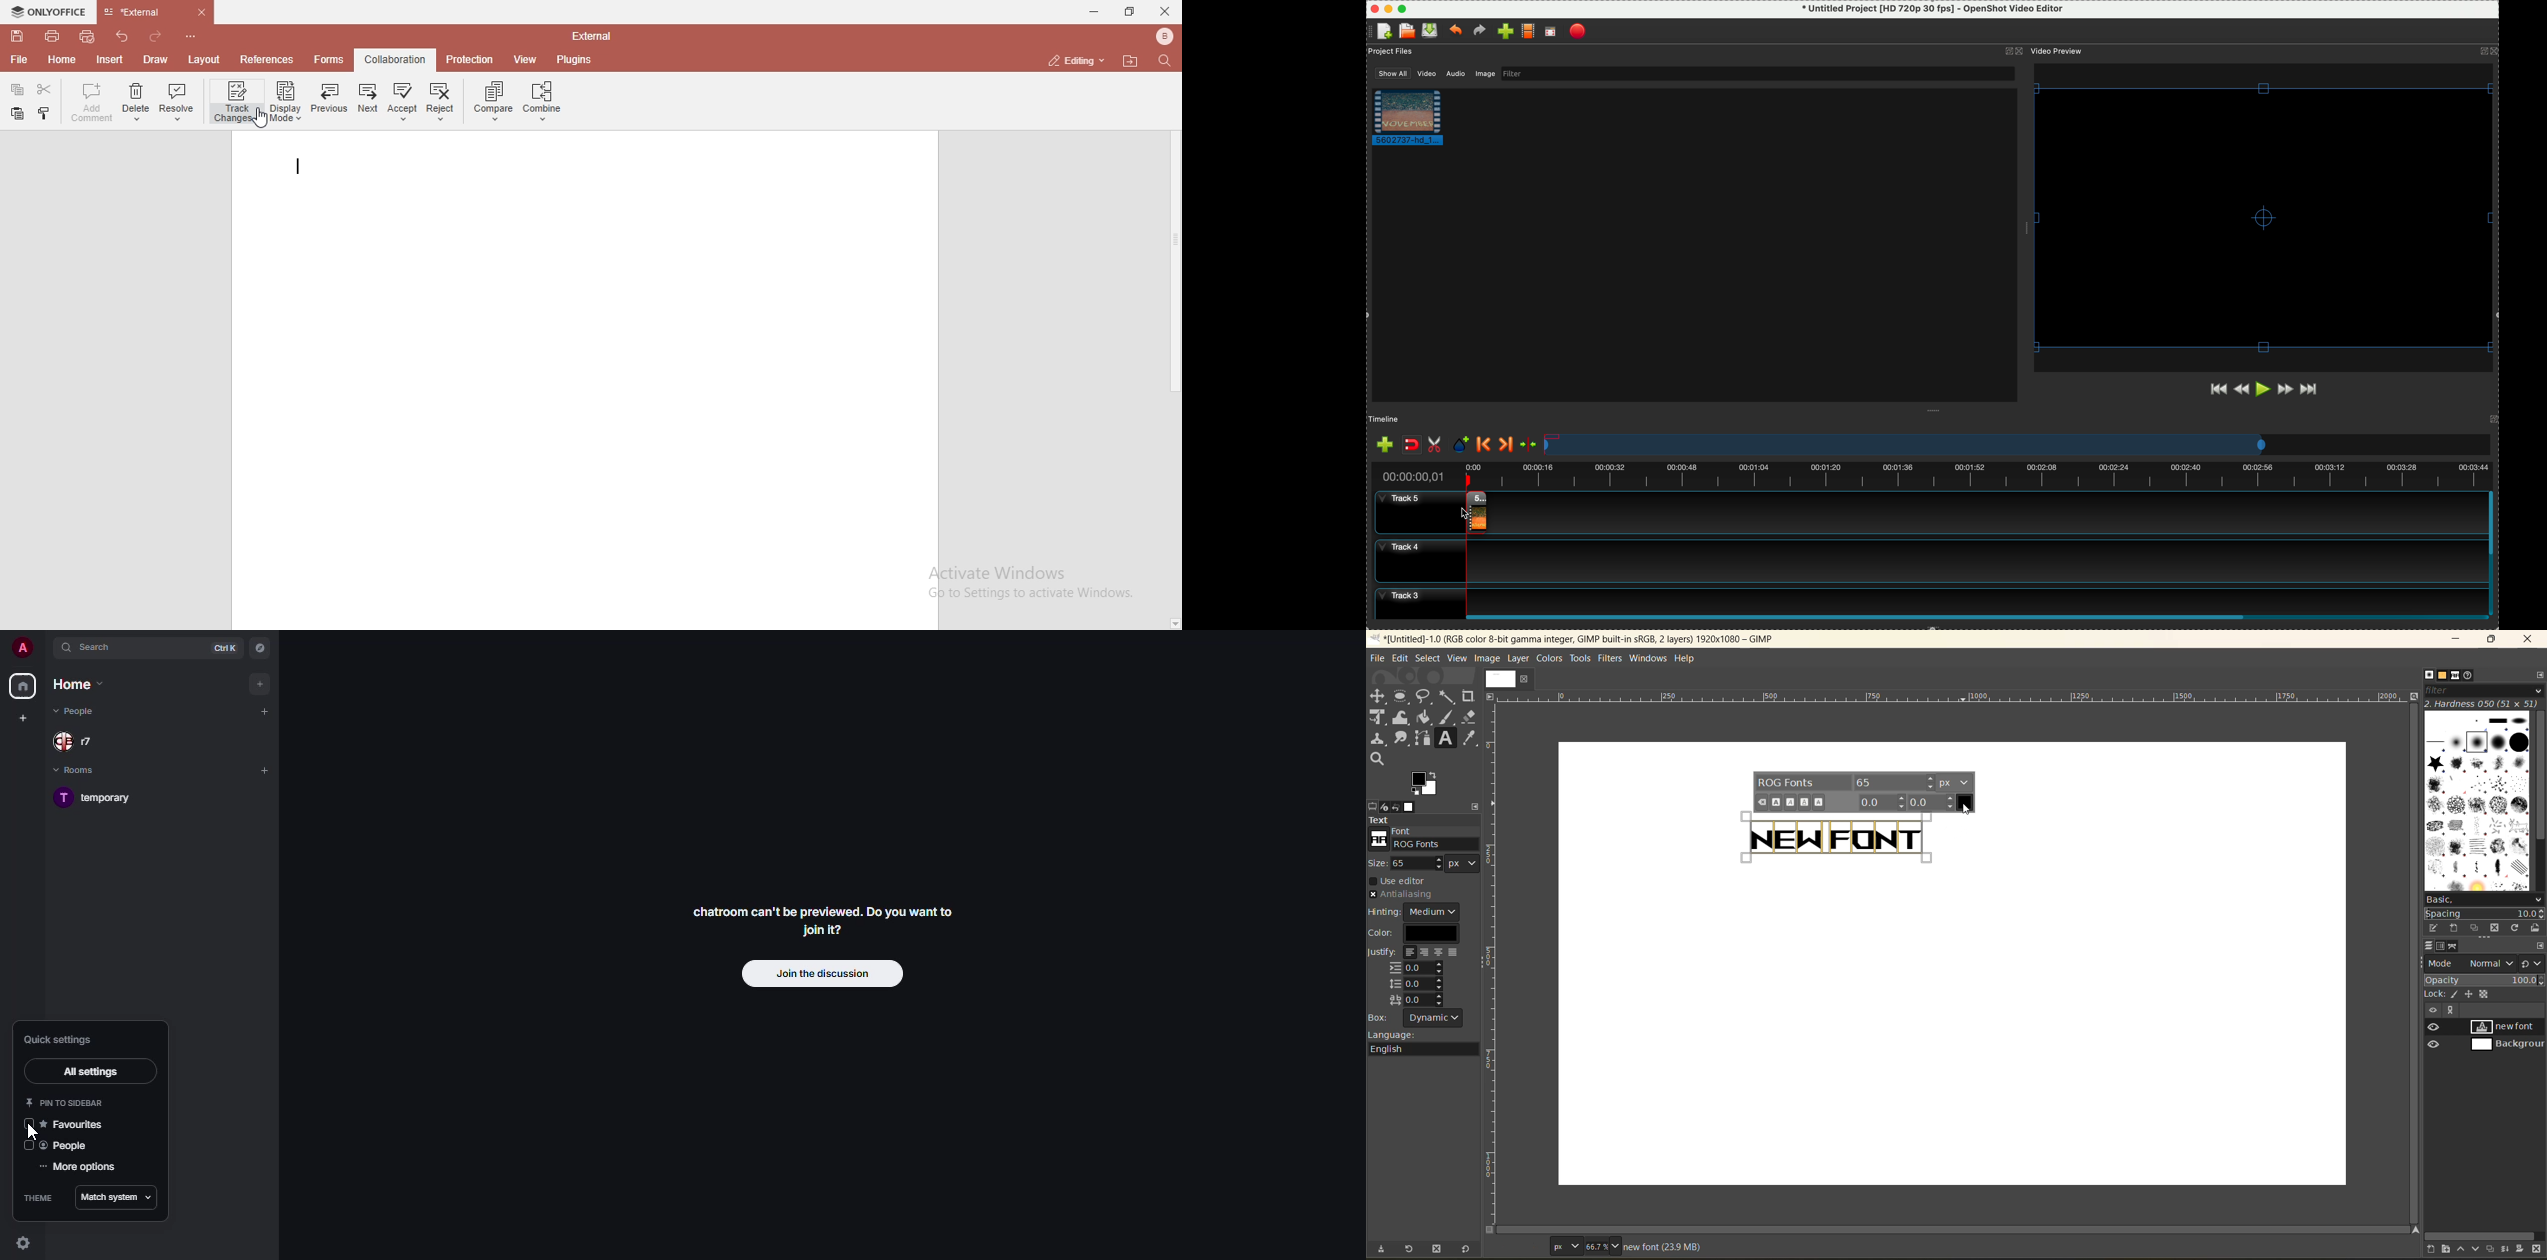 The width and height of the screenshot is (2548, 1260). I want to click on spacing, so click(2484, 914).